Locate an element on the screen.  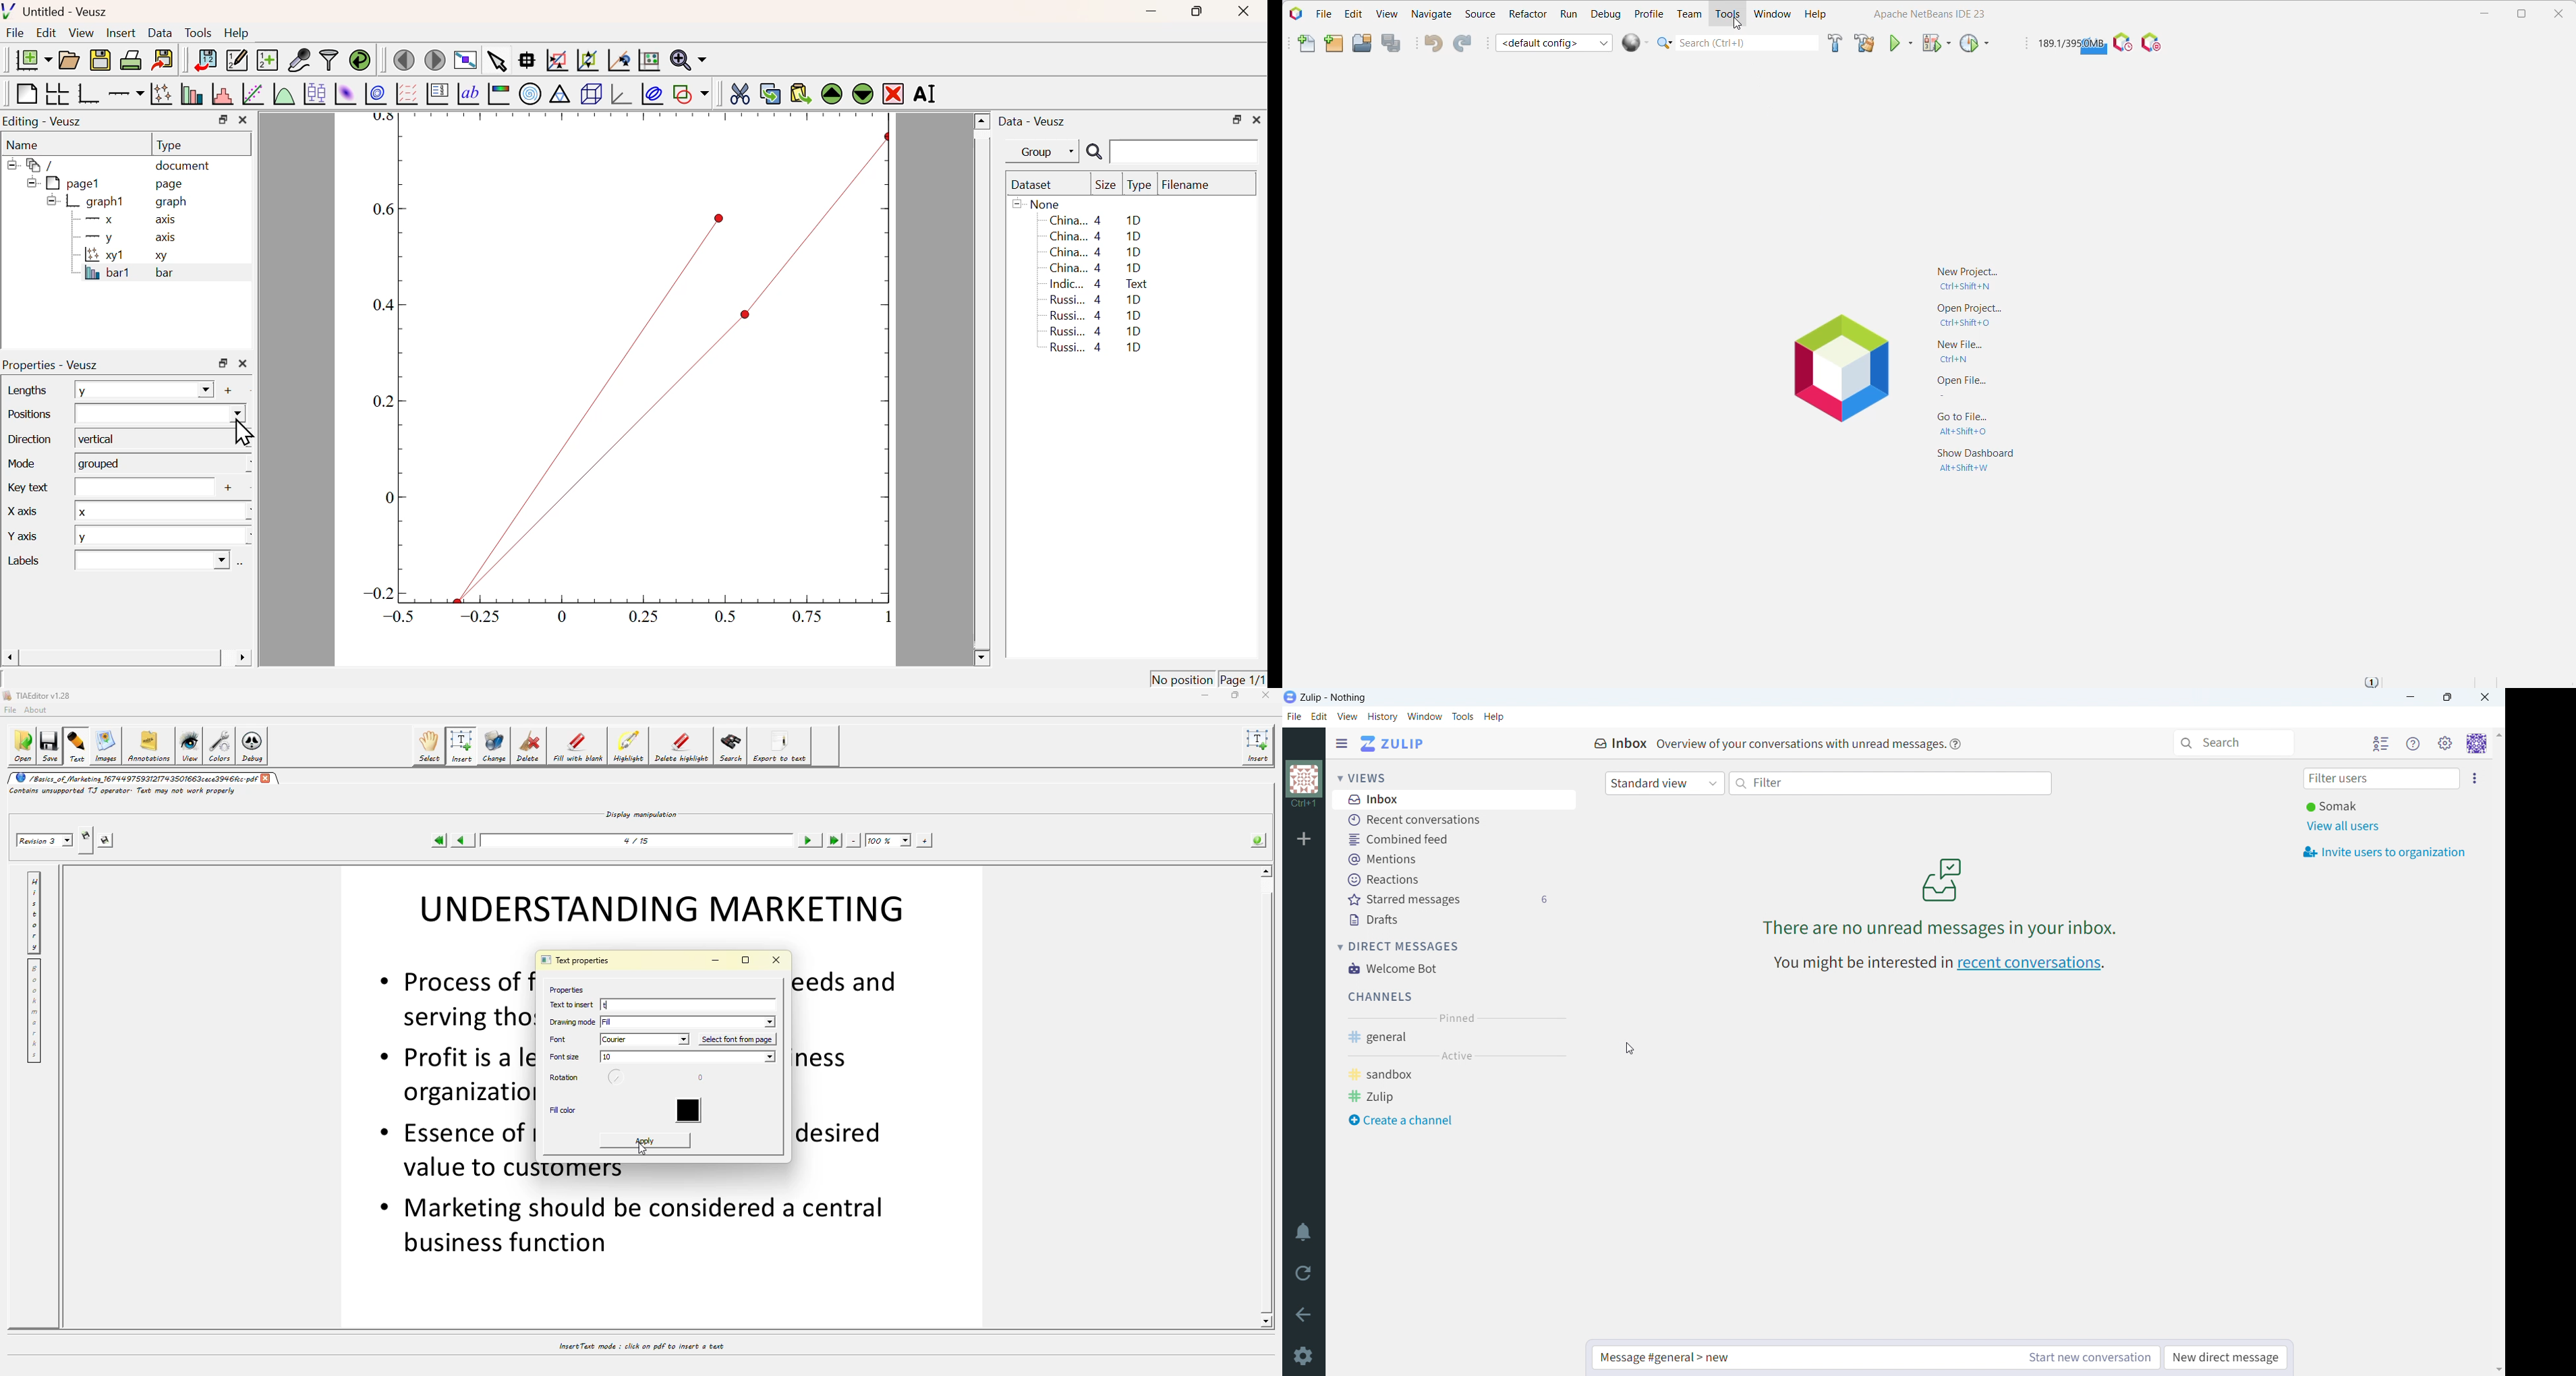
inbox is located at coordinates (1445, 801).